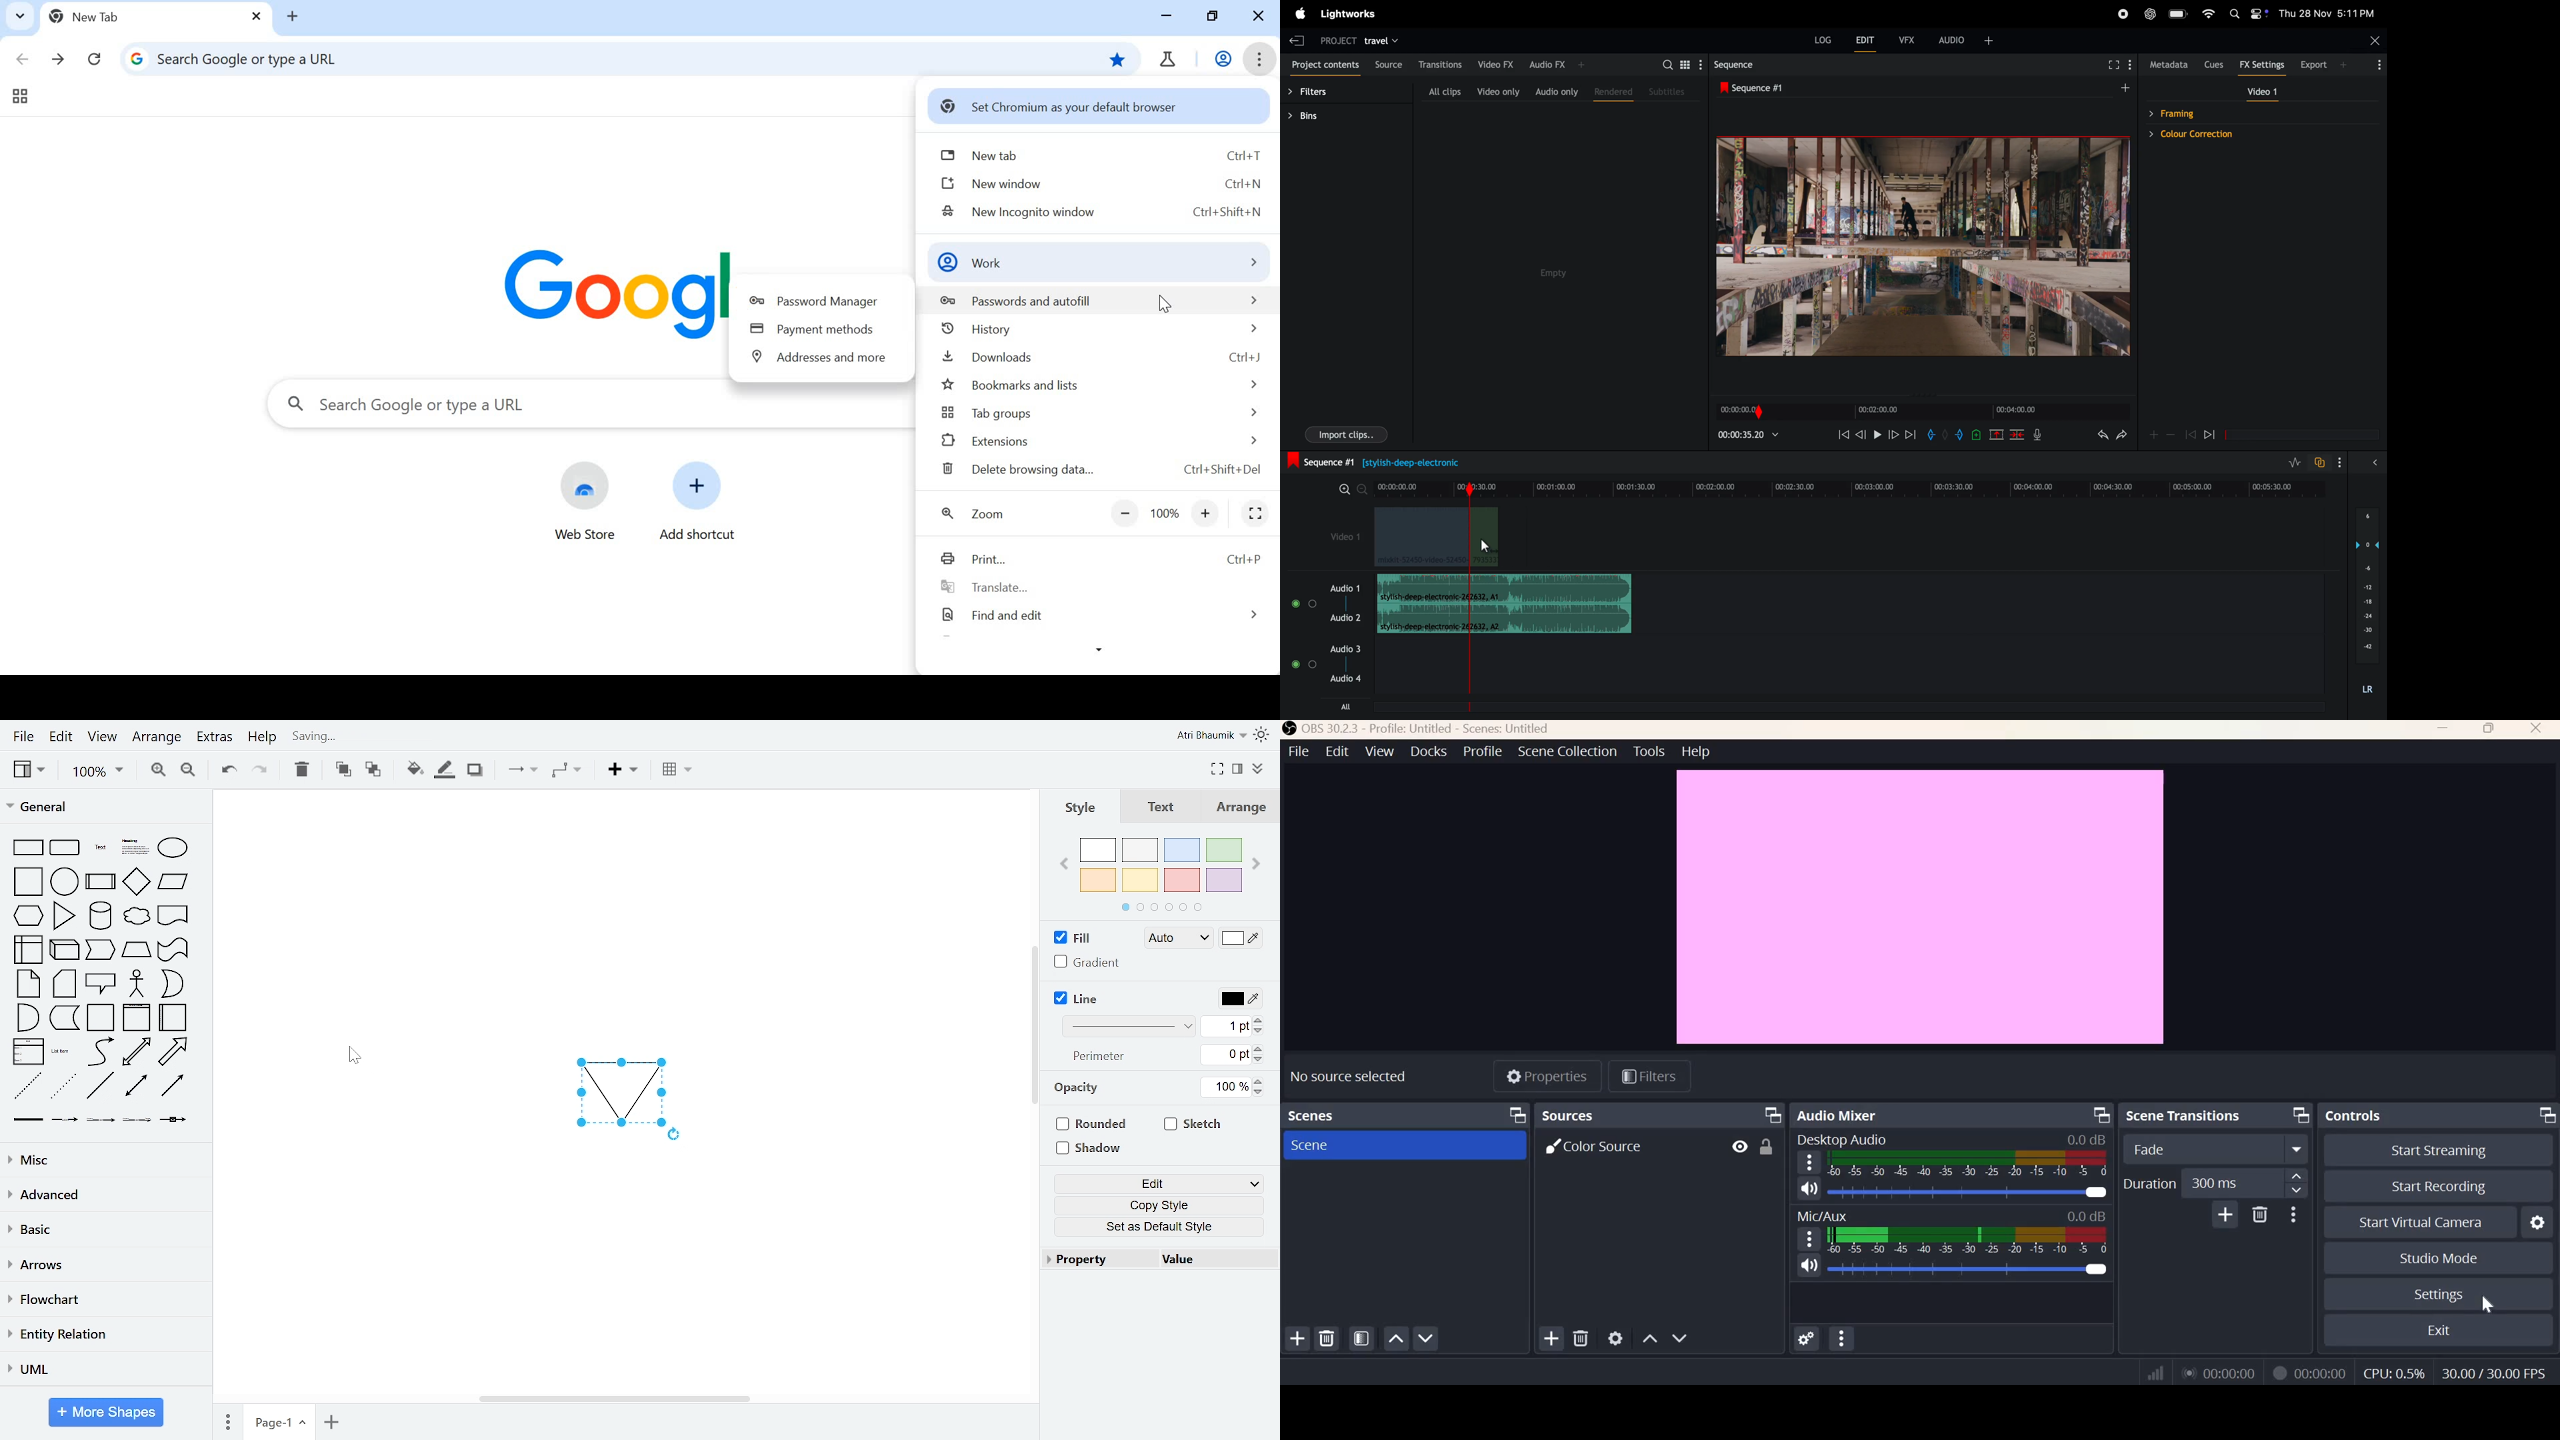 This screenshot has width=2576, height=1456. Describe the element at coordinates (2259, 14) in the screenshot. I see `Control Center` at that location.